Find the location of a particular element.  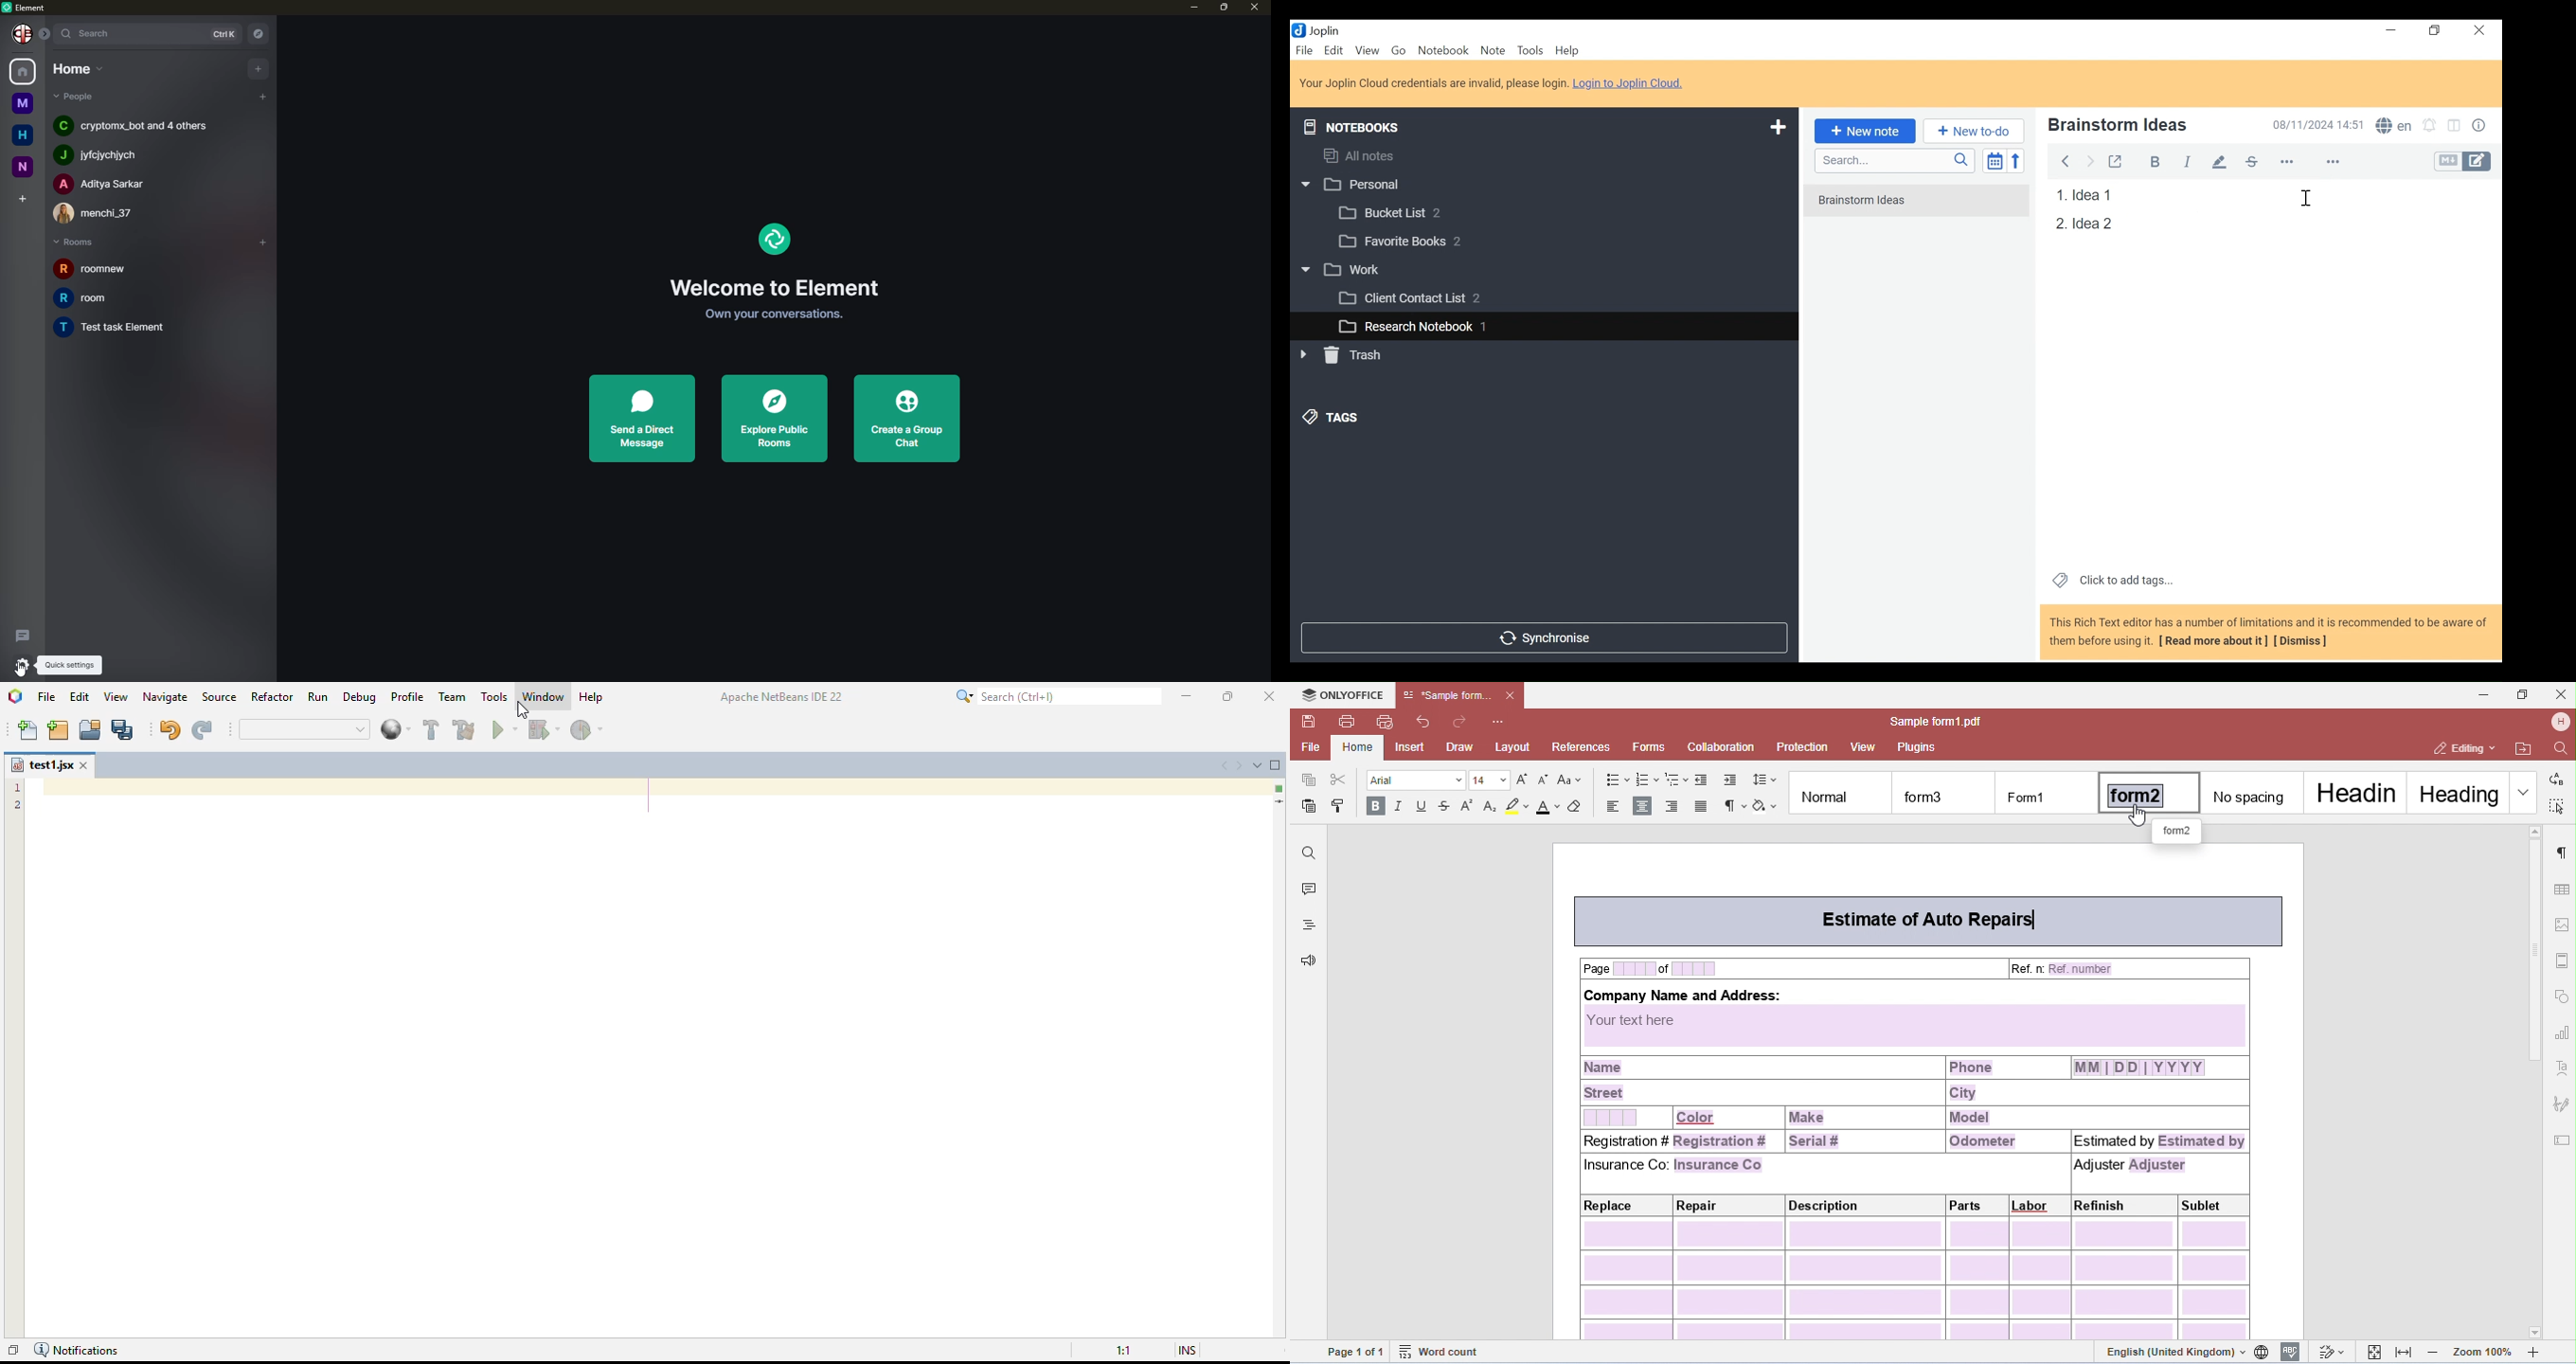

quick settings is located at coordinates (68, 665).